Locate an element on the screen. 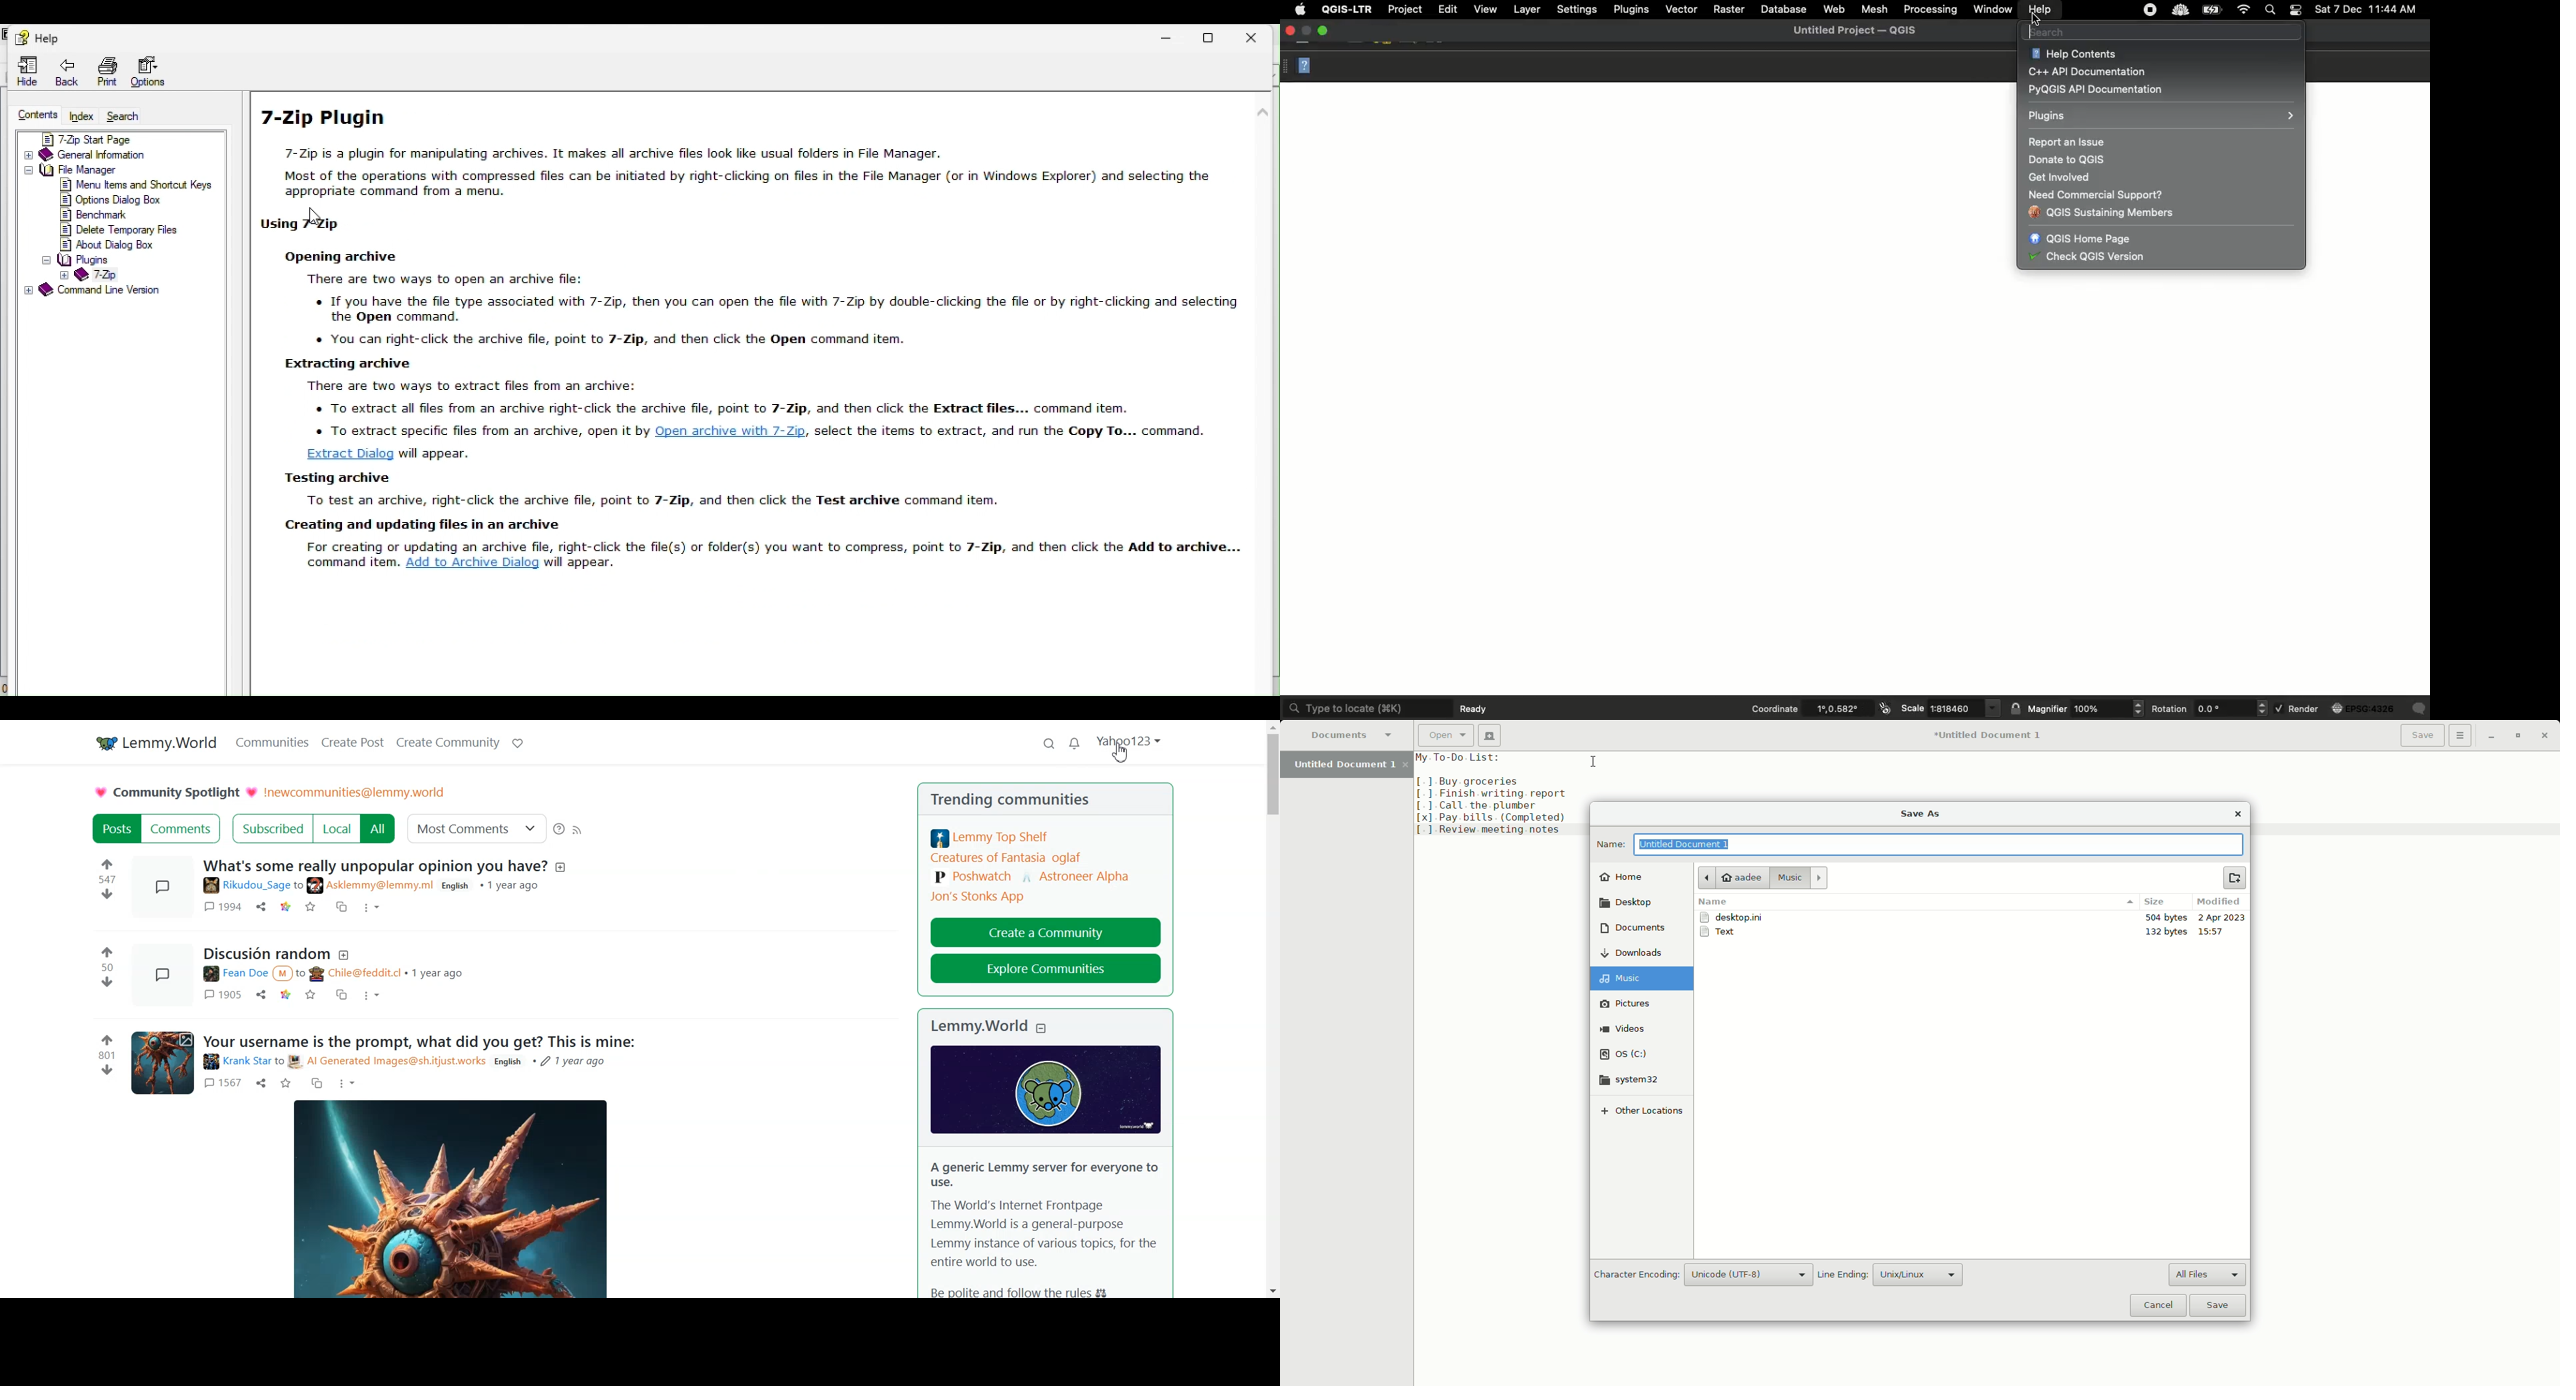  Your username is the prompt, what did you get? This is mine: is located at coordinates (419, 1041).